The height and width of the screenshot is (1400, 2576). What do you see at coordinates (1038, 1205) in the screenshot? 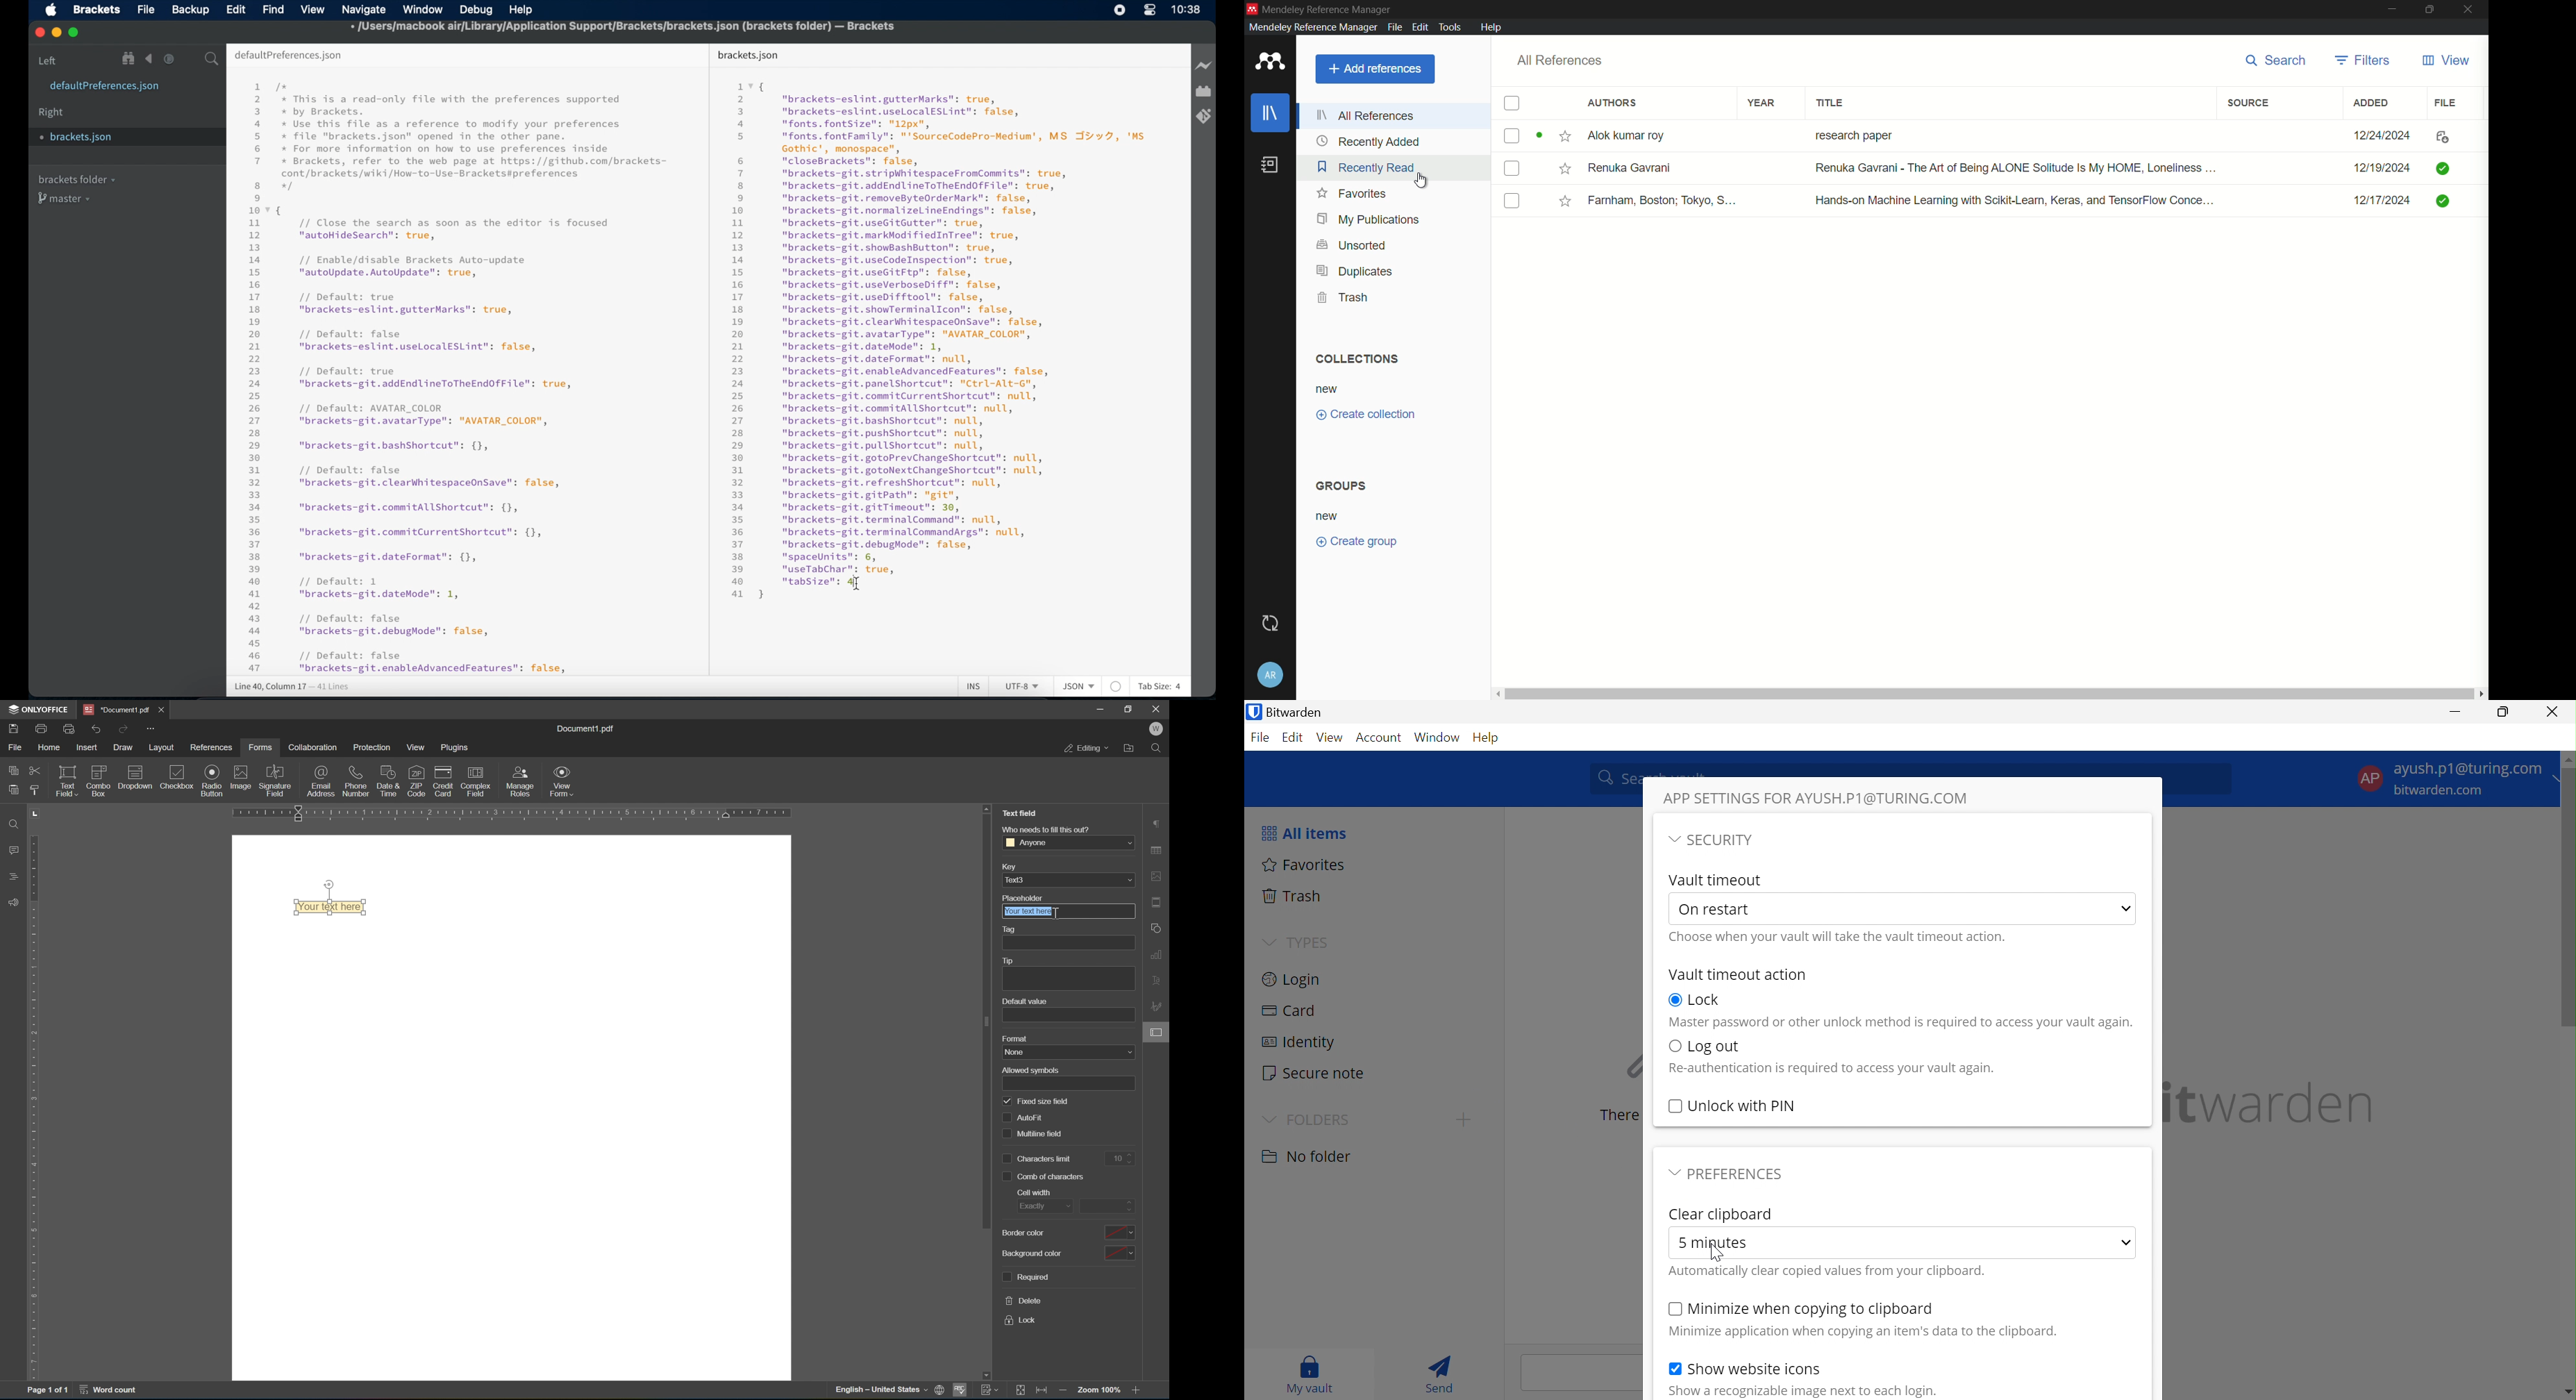
I see `exactly` at bounding box center [1038, 1205].